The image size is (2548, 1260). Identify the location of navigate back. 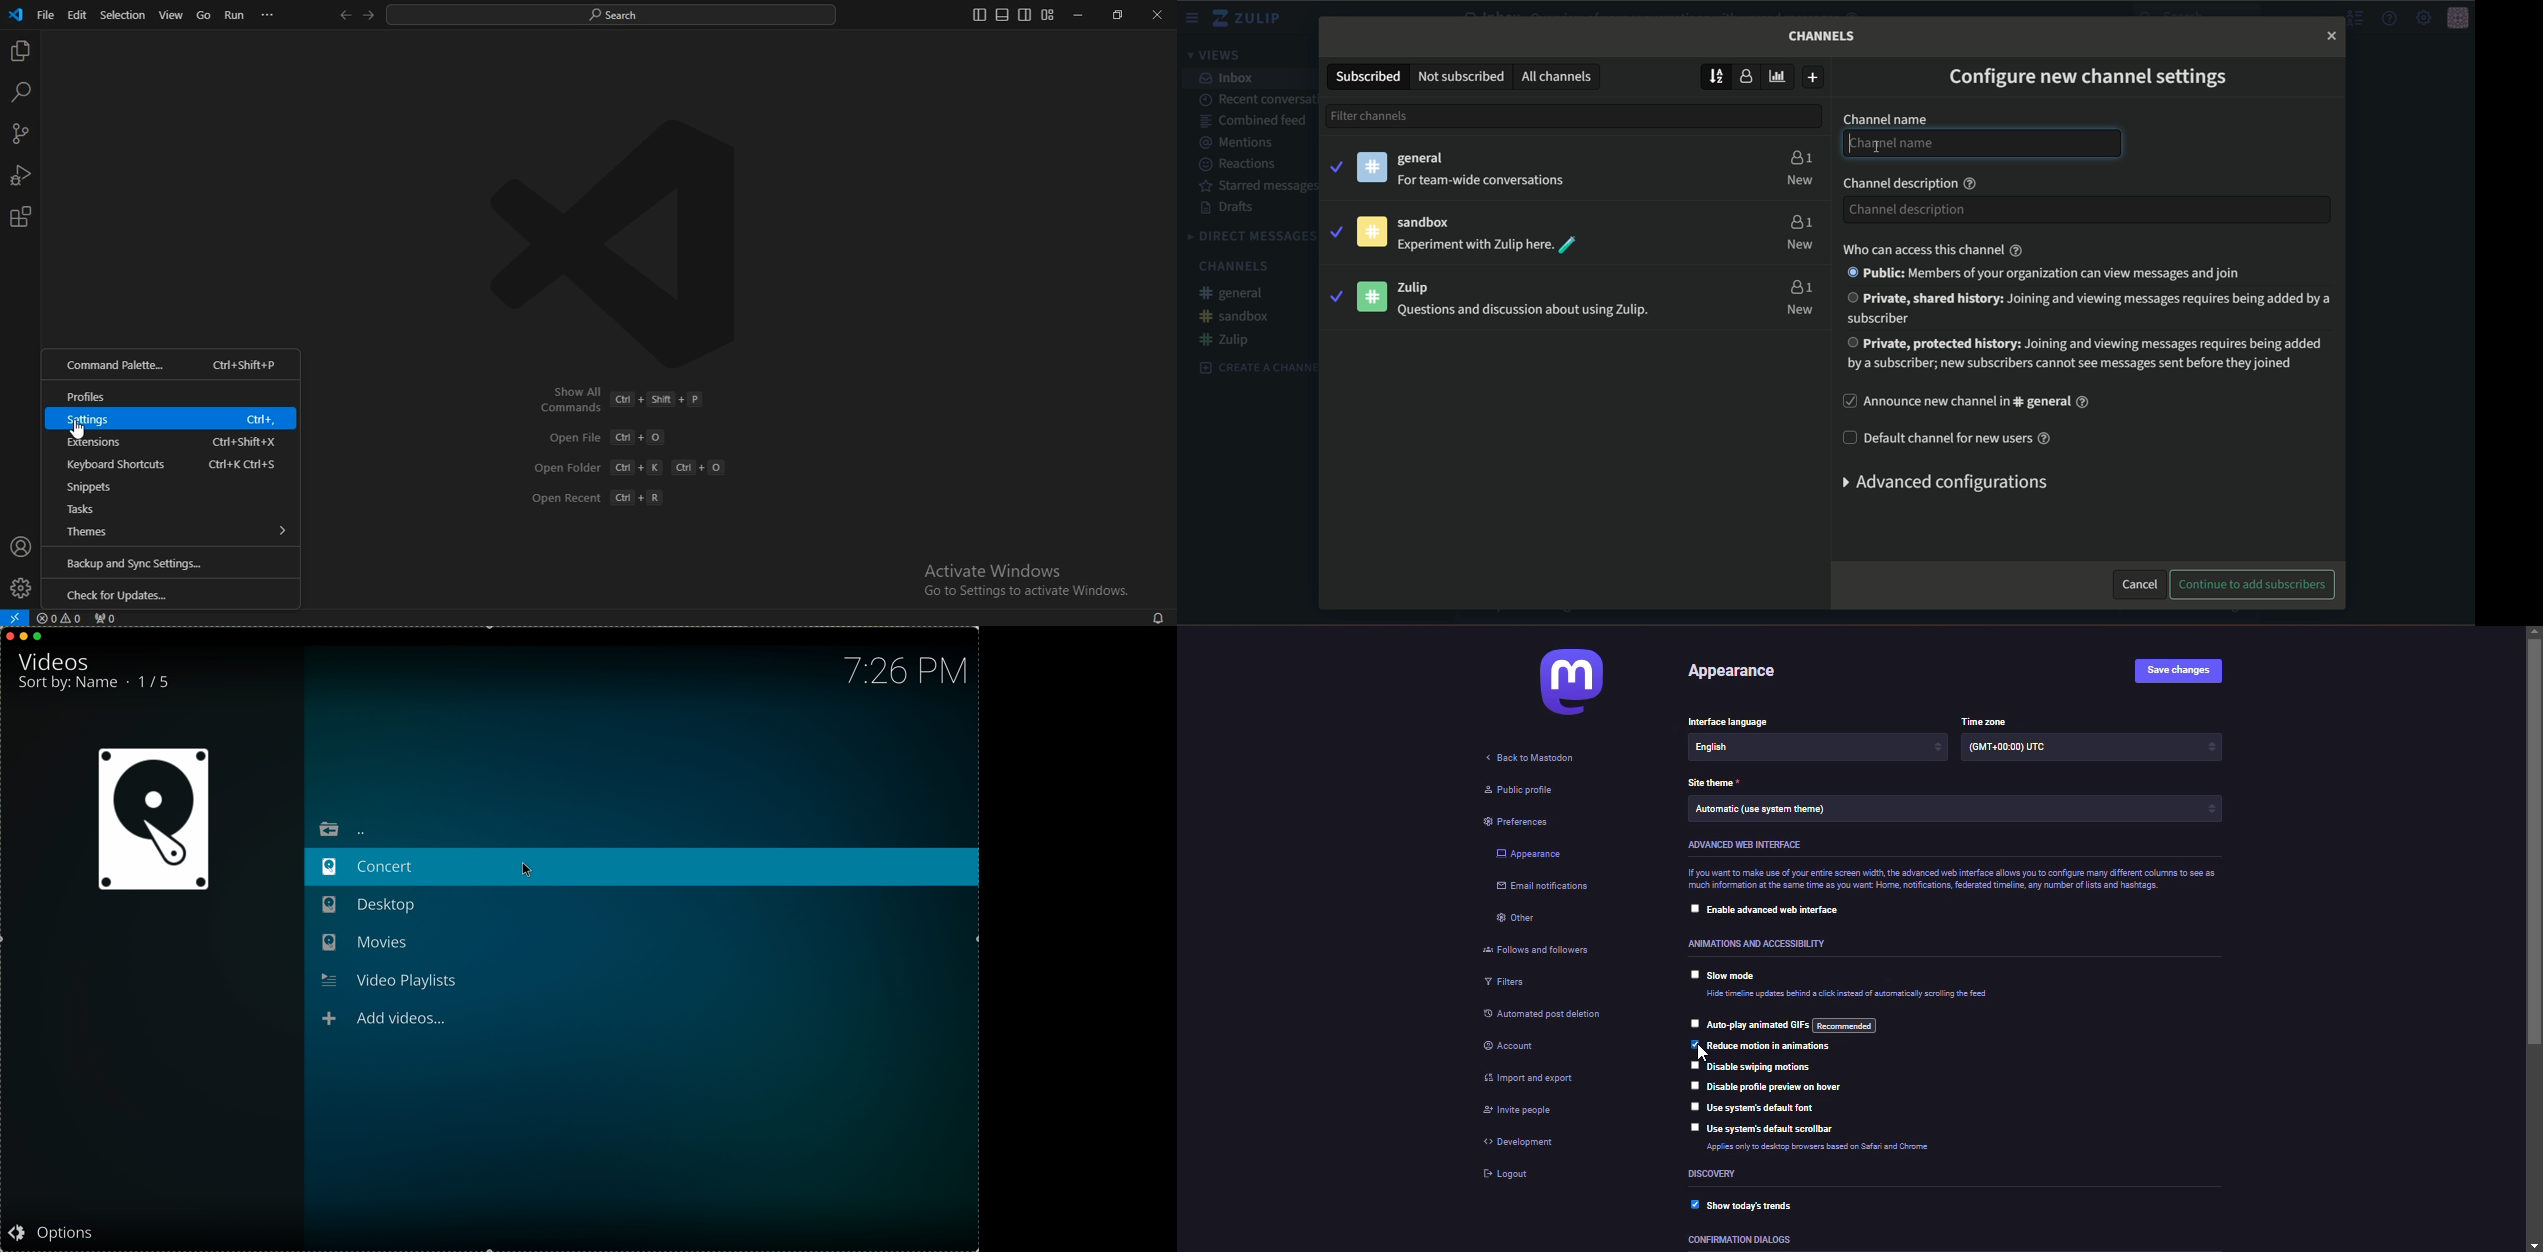
(342, 829).